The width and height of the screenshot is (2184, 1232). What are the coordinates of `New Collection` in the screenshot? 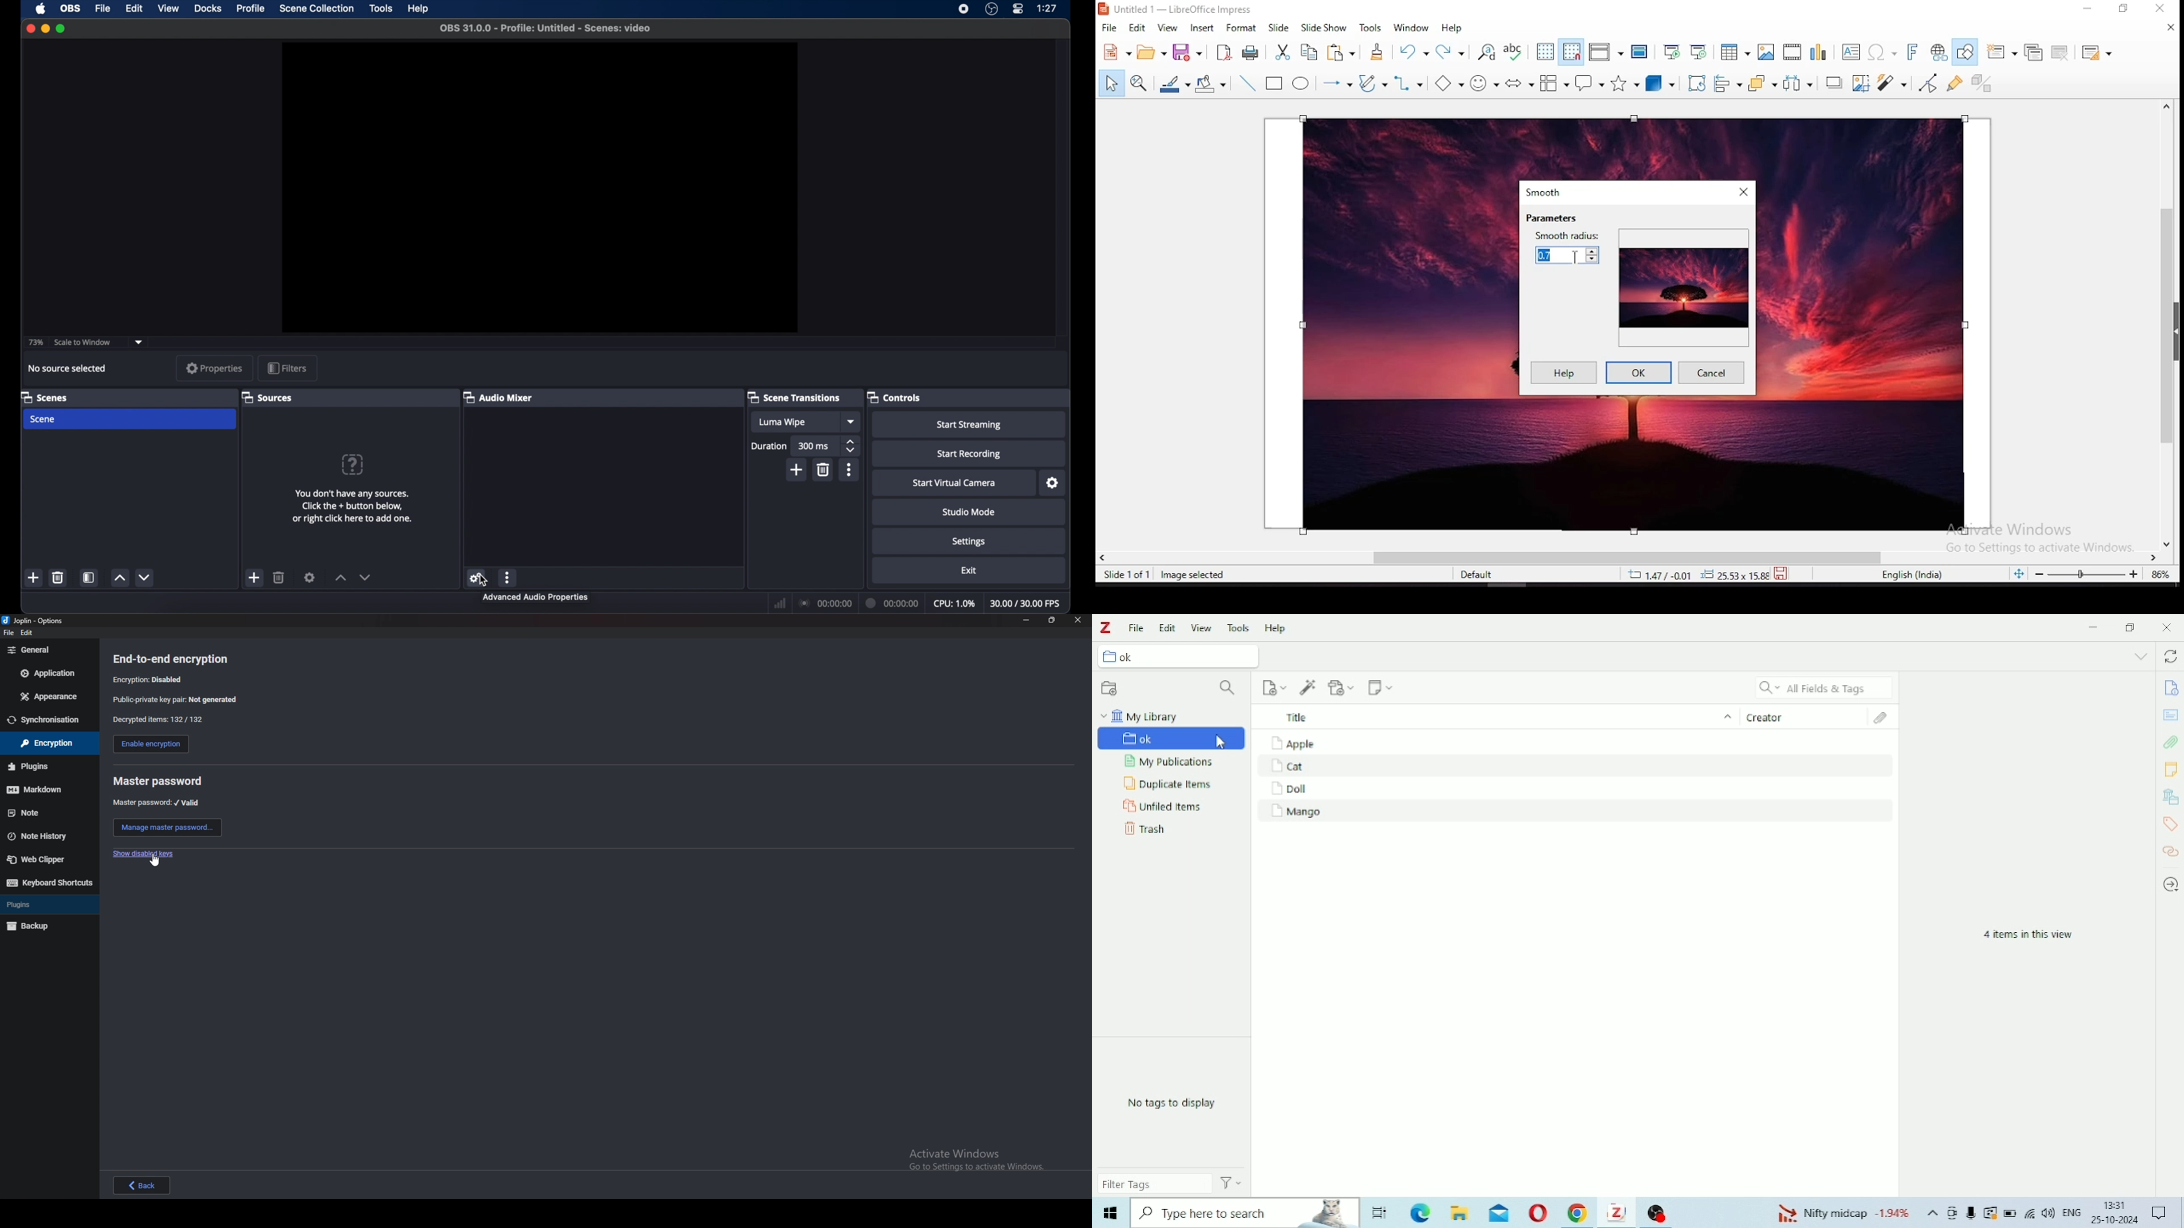 It's located at (1110, 688).